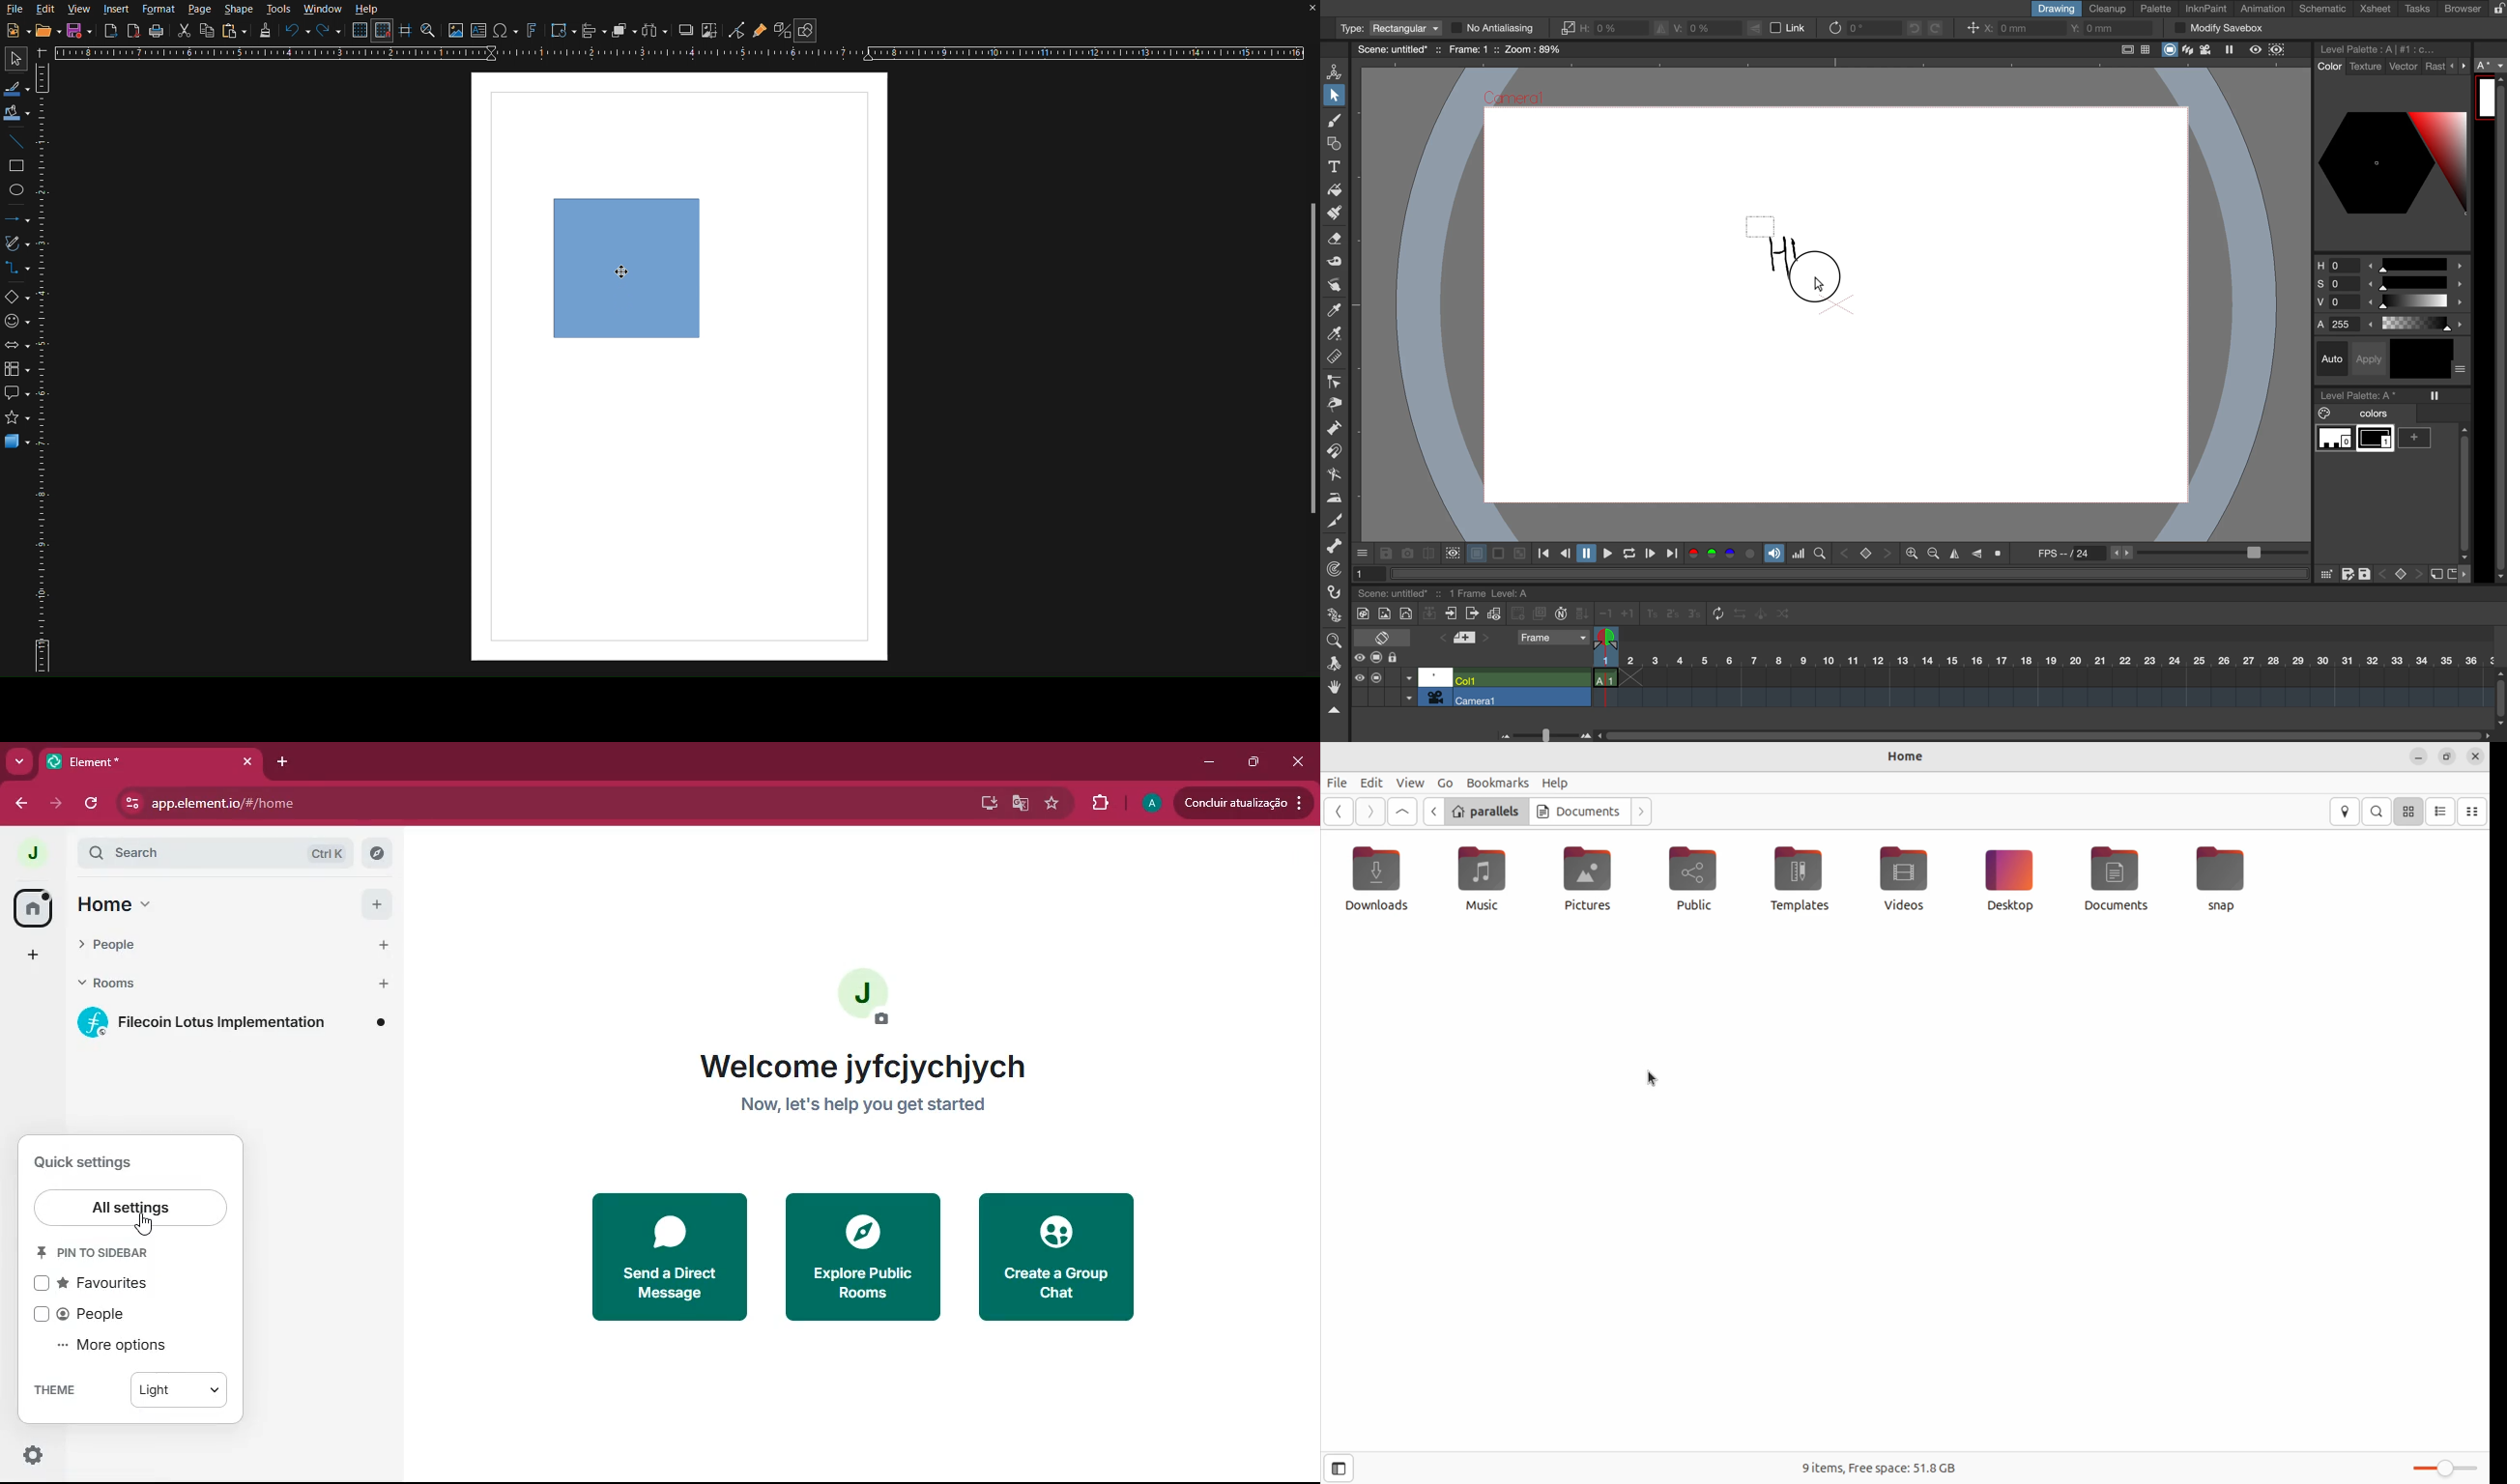 The image size is (2520, 1484). What do you see at coordinates (1335, 547) in the screenshot?
I see `skeleton tool` at bounding box center [1335, 547].